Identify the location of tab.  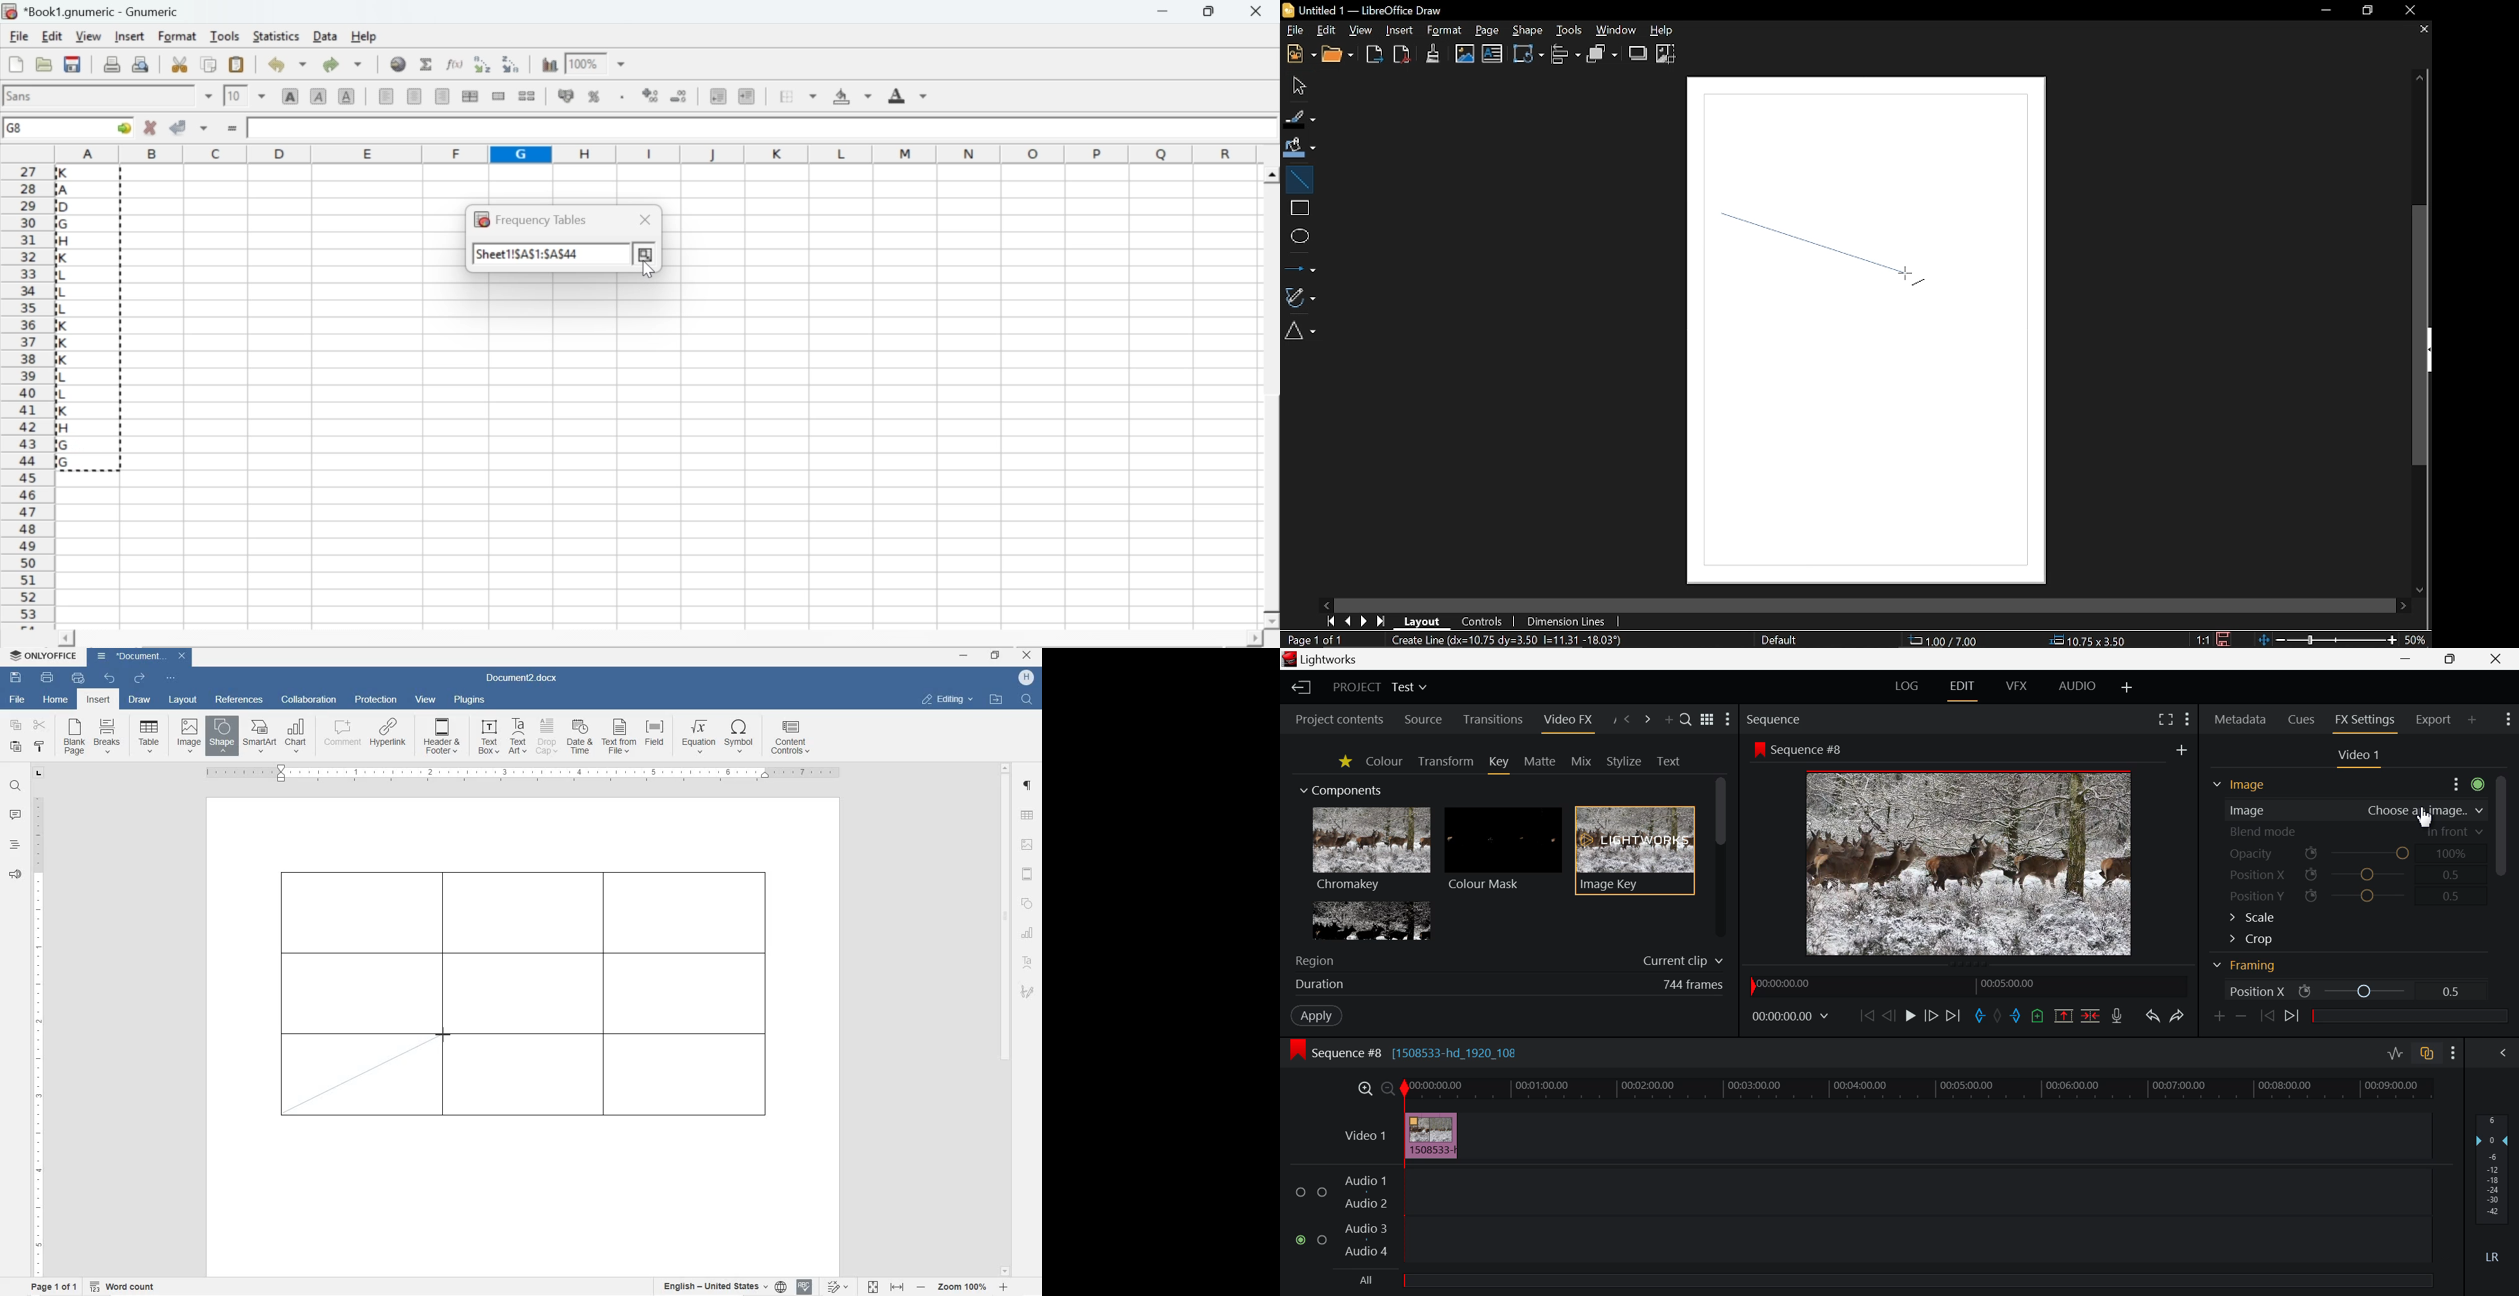
(40, 775).